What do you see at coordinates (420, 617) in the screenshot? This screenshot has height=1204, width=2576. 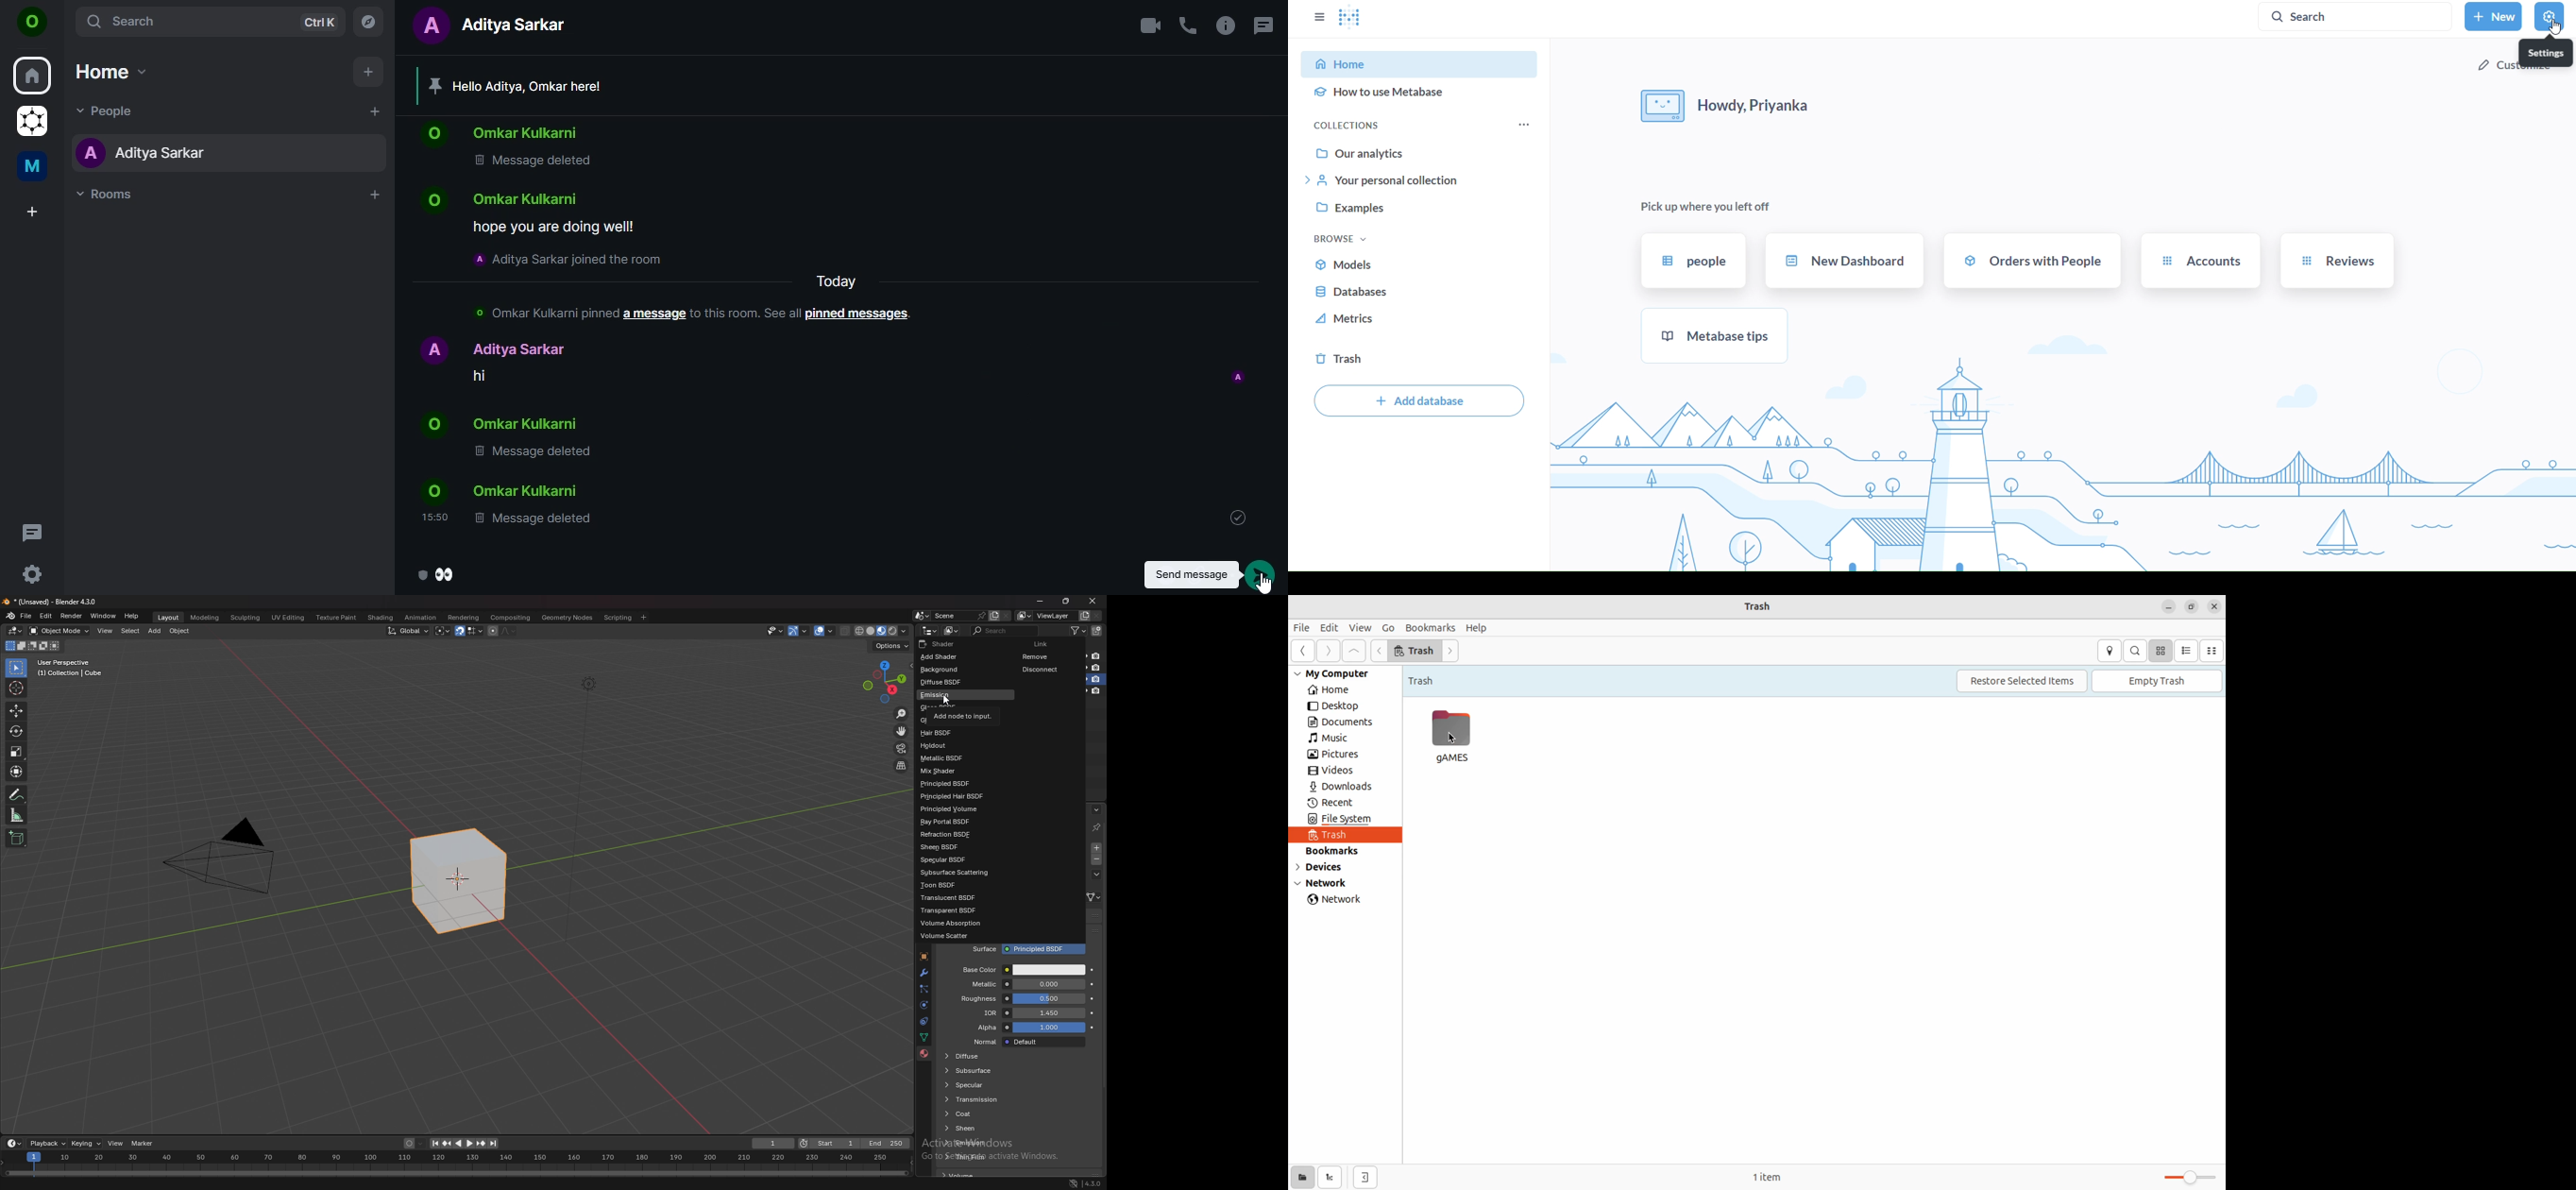 I see `animation` at bounding box center [420, 617].